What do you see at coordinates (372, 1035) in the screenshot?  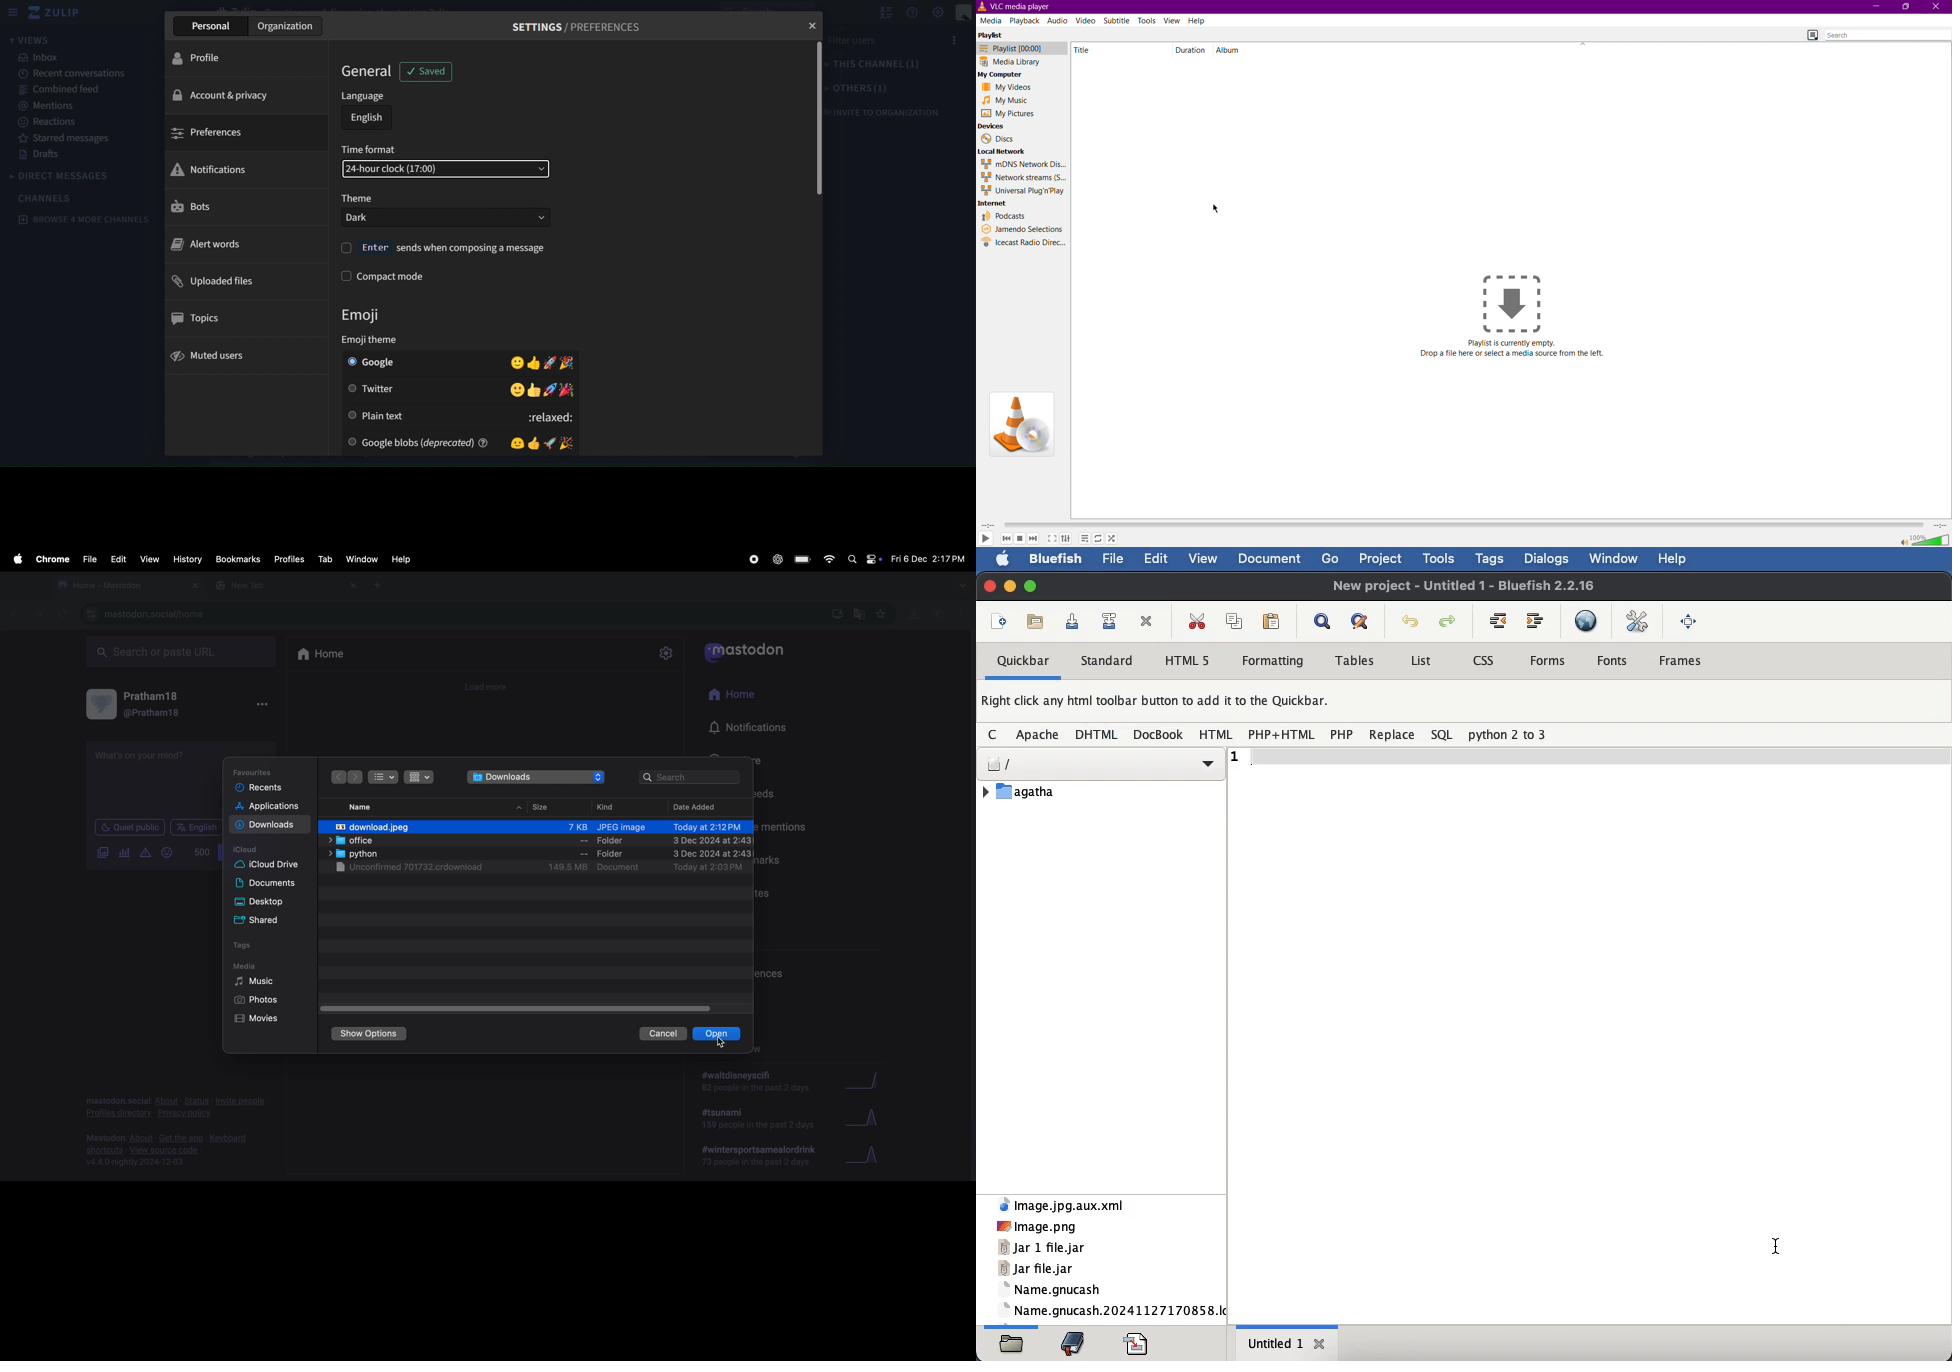 I see `show options` at bounding box center [372, 1035].